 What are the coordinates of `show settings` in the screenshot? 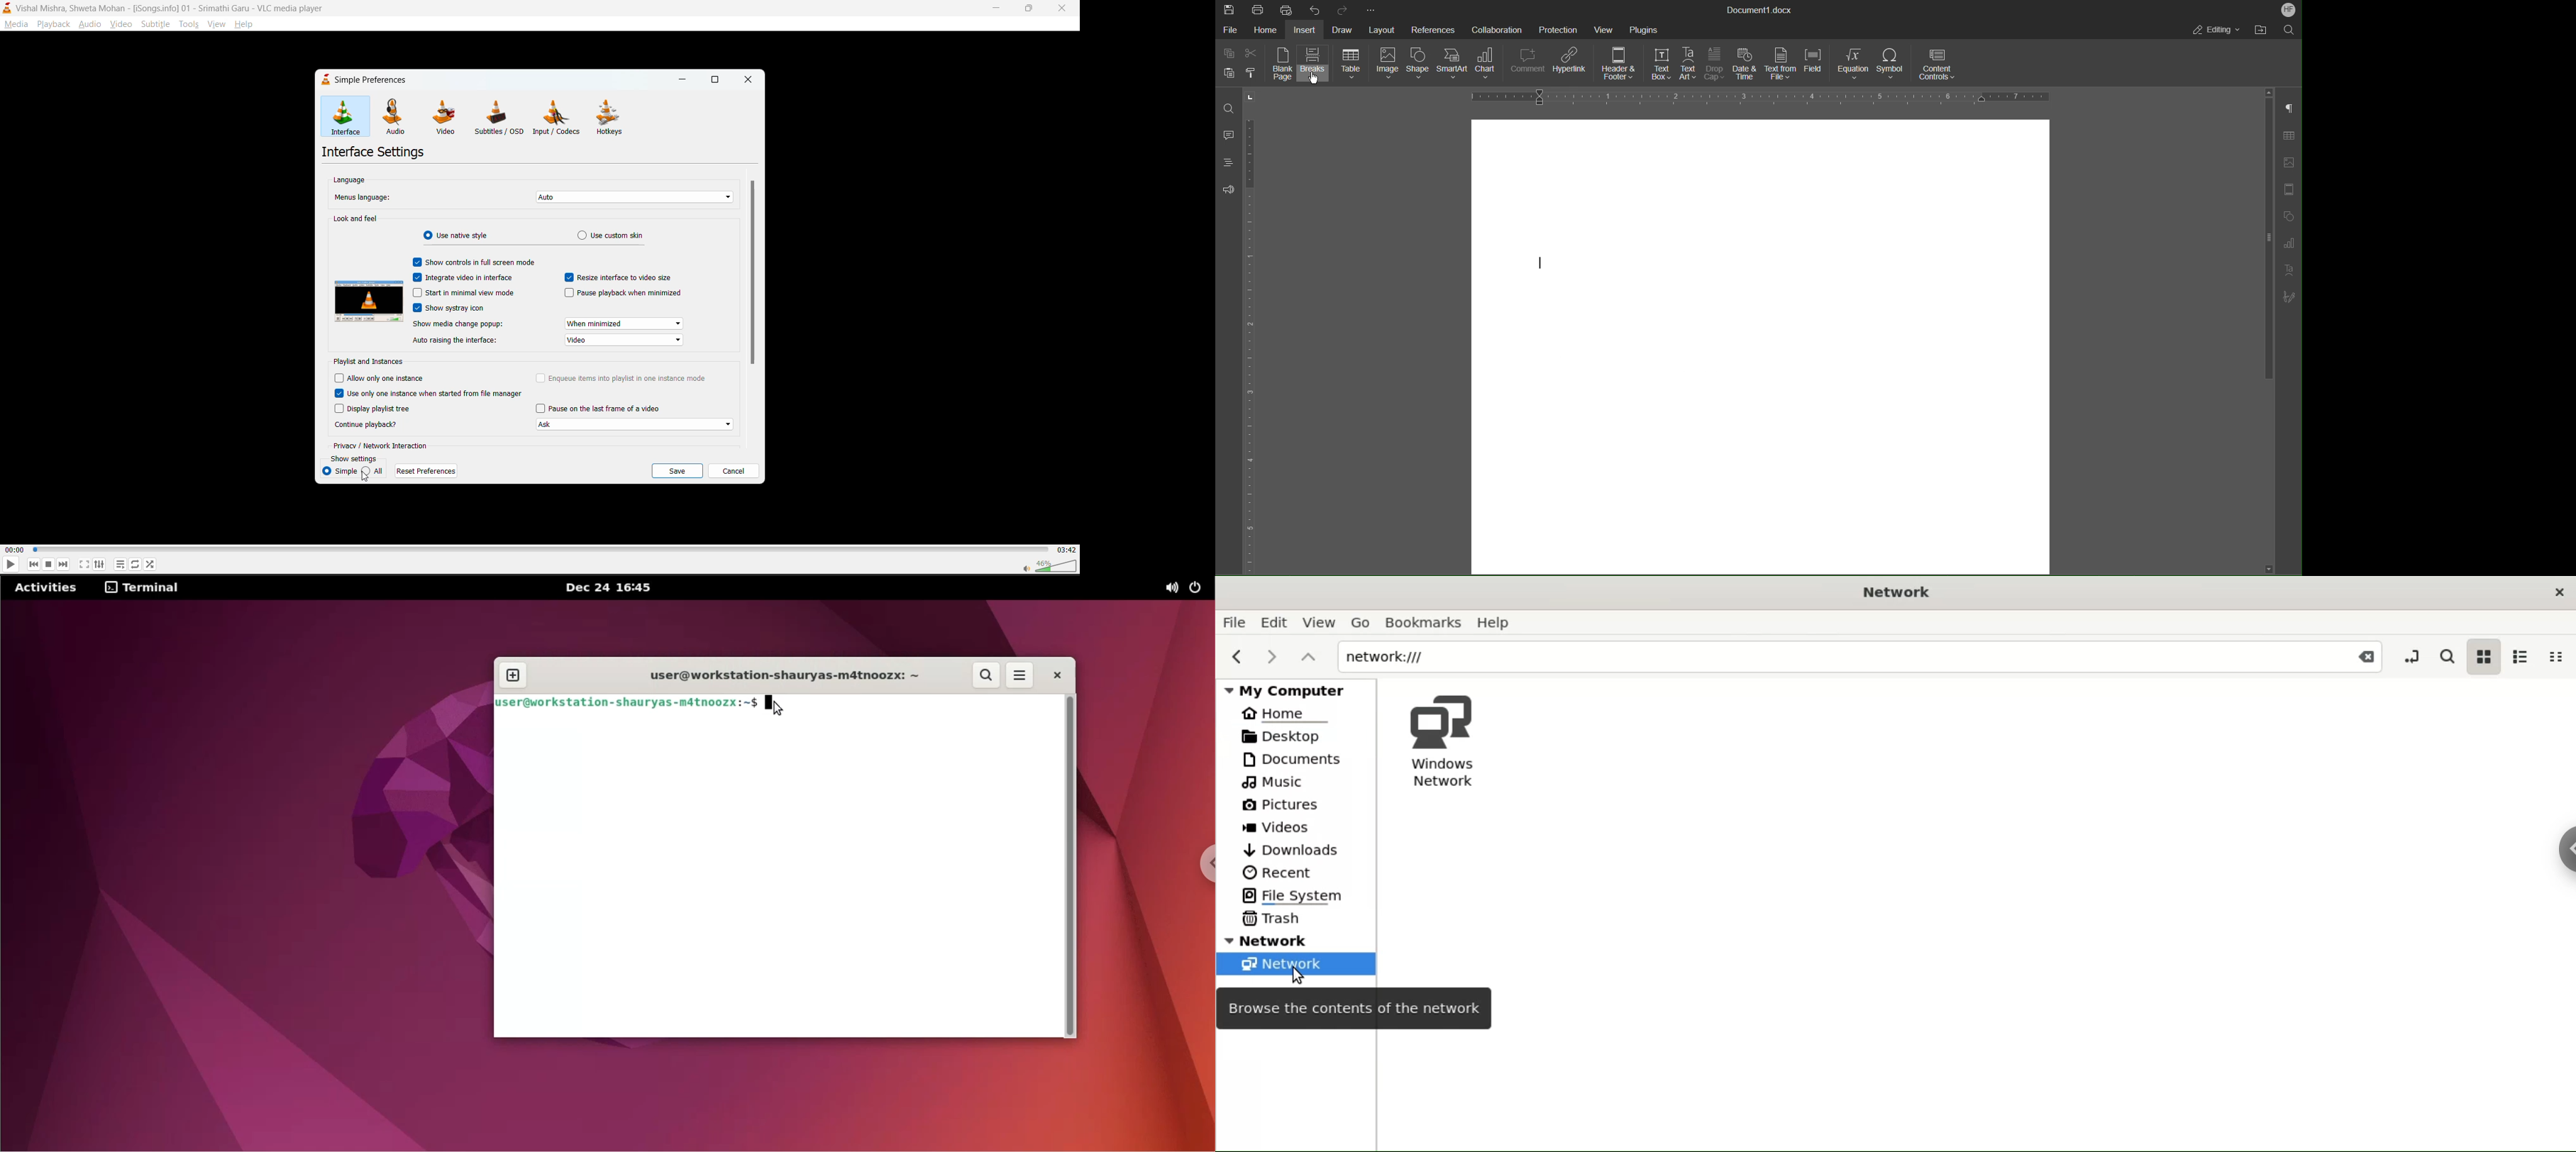 It's located at (353, 459).